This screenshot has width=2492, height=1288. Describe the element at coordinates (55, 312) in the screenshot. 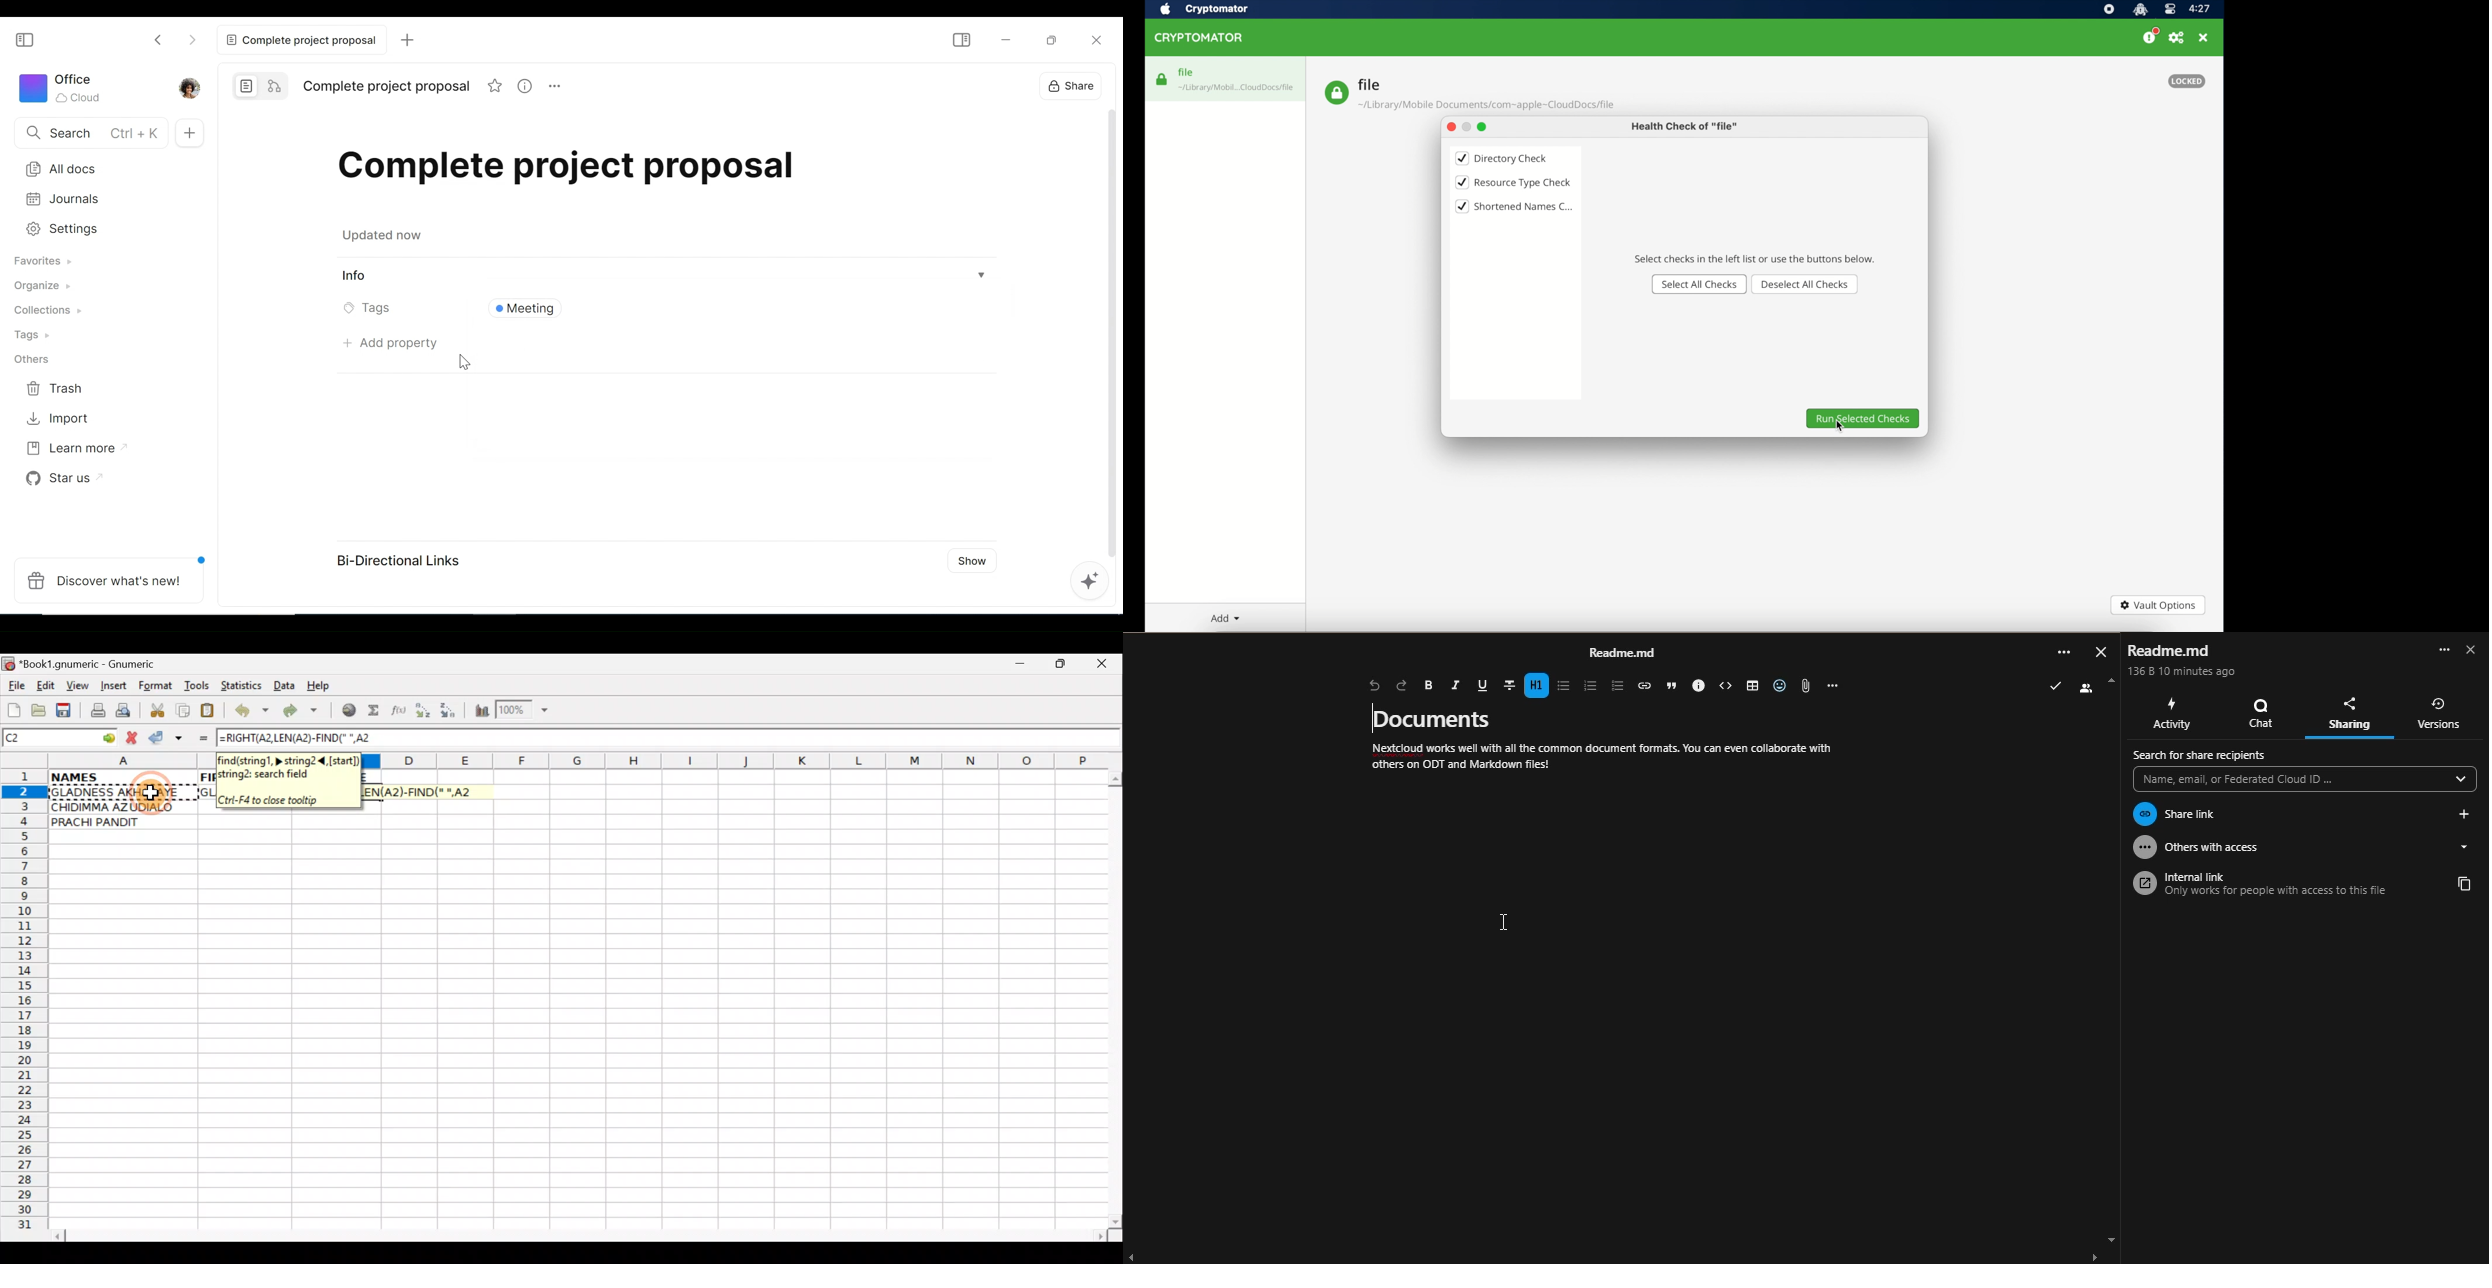

I see `Collections` at that location.